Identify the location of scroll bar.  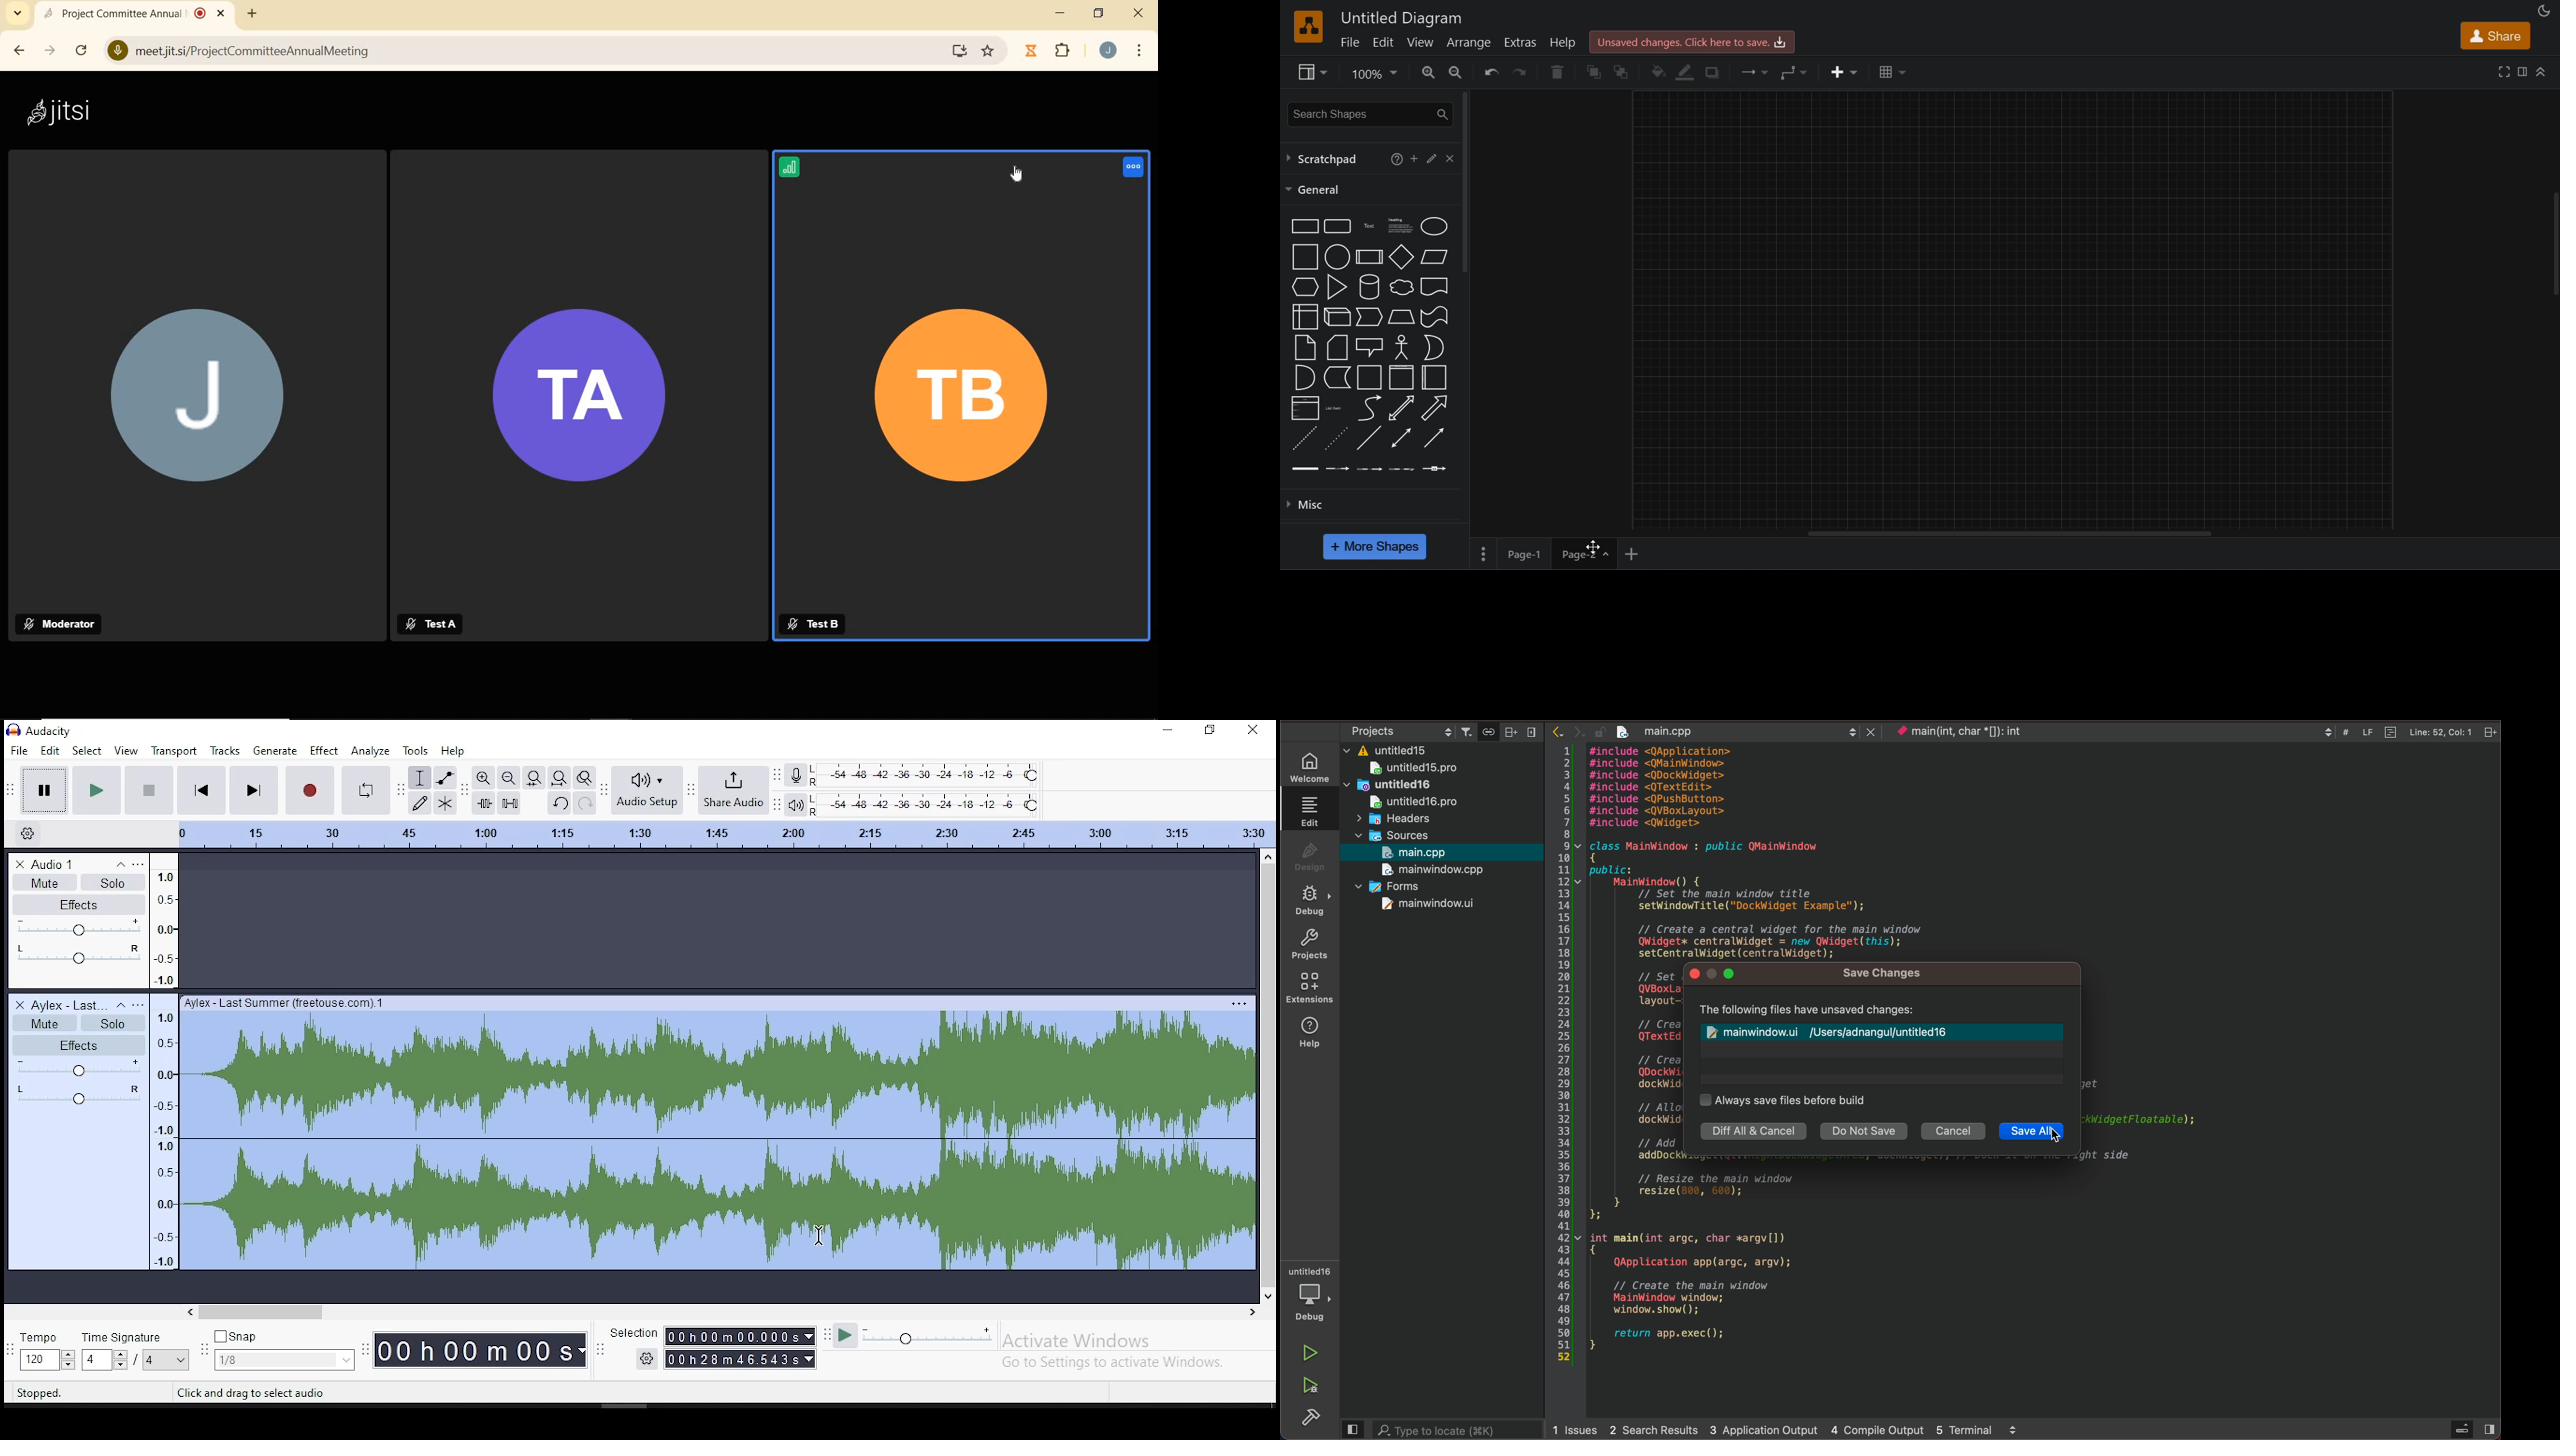
(732, 1309).